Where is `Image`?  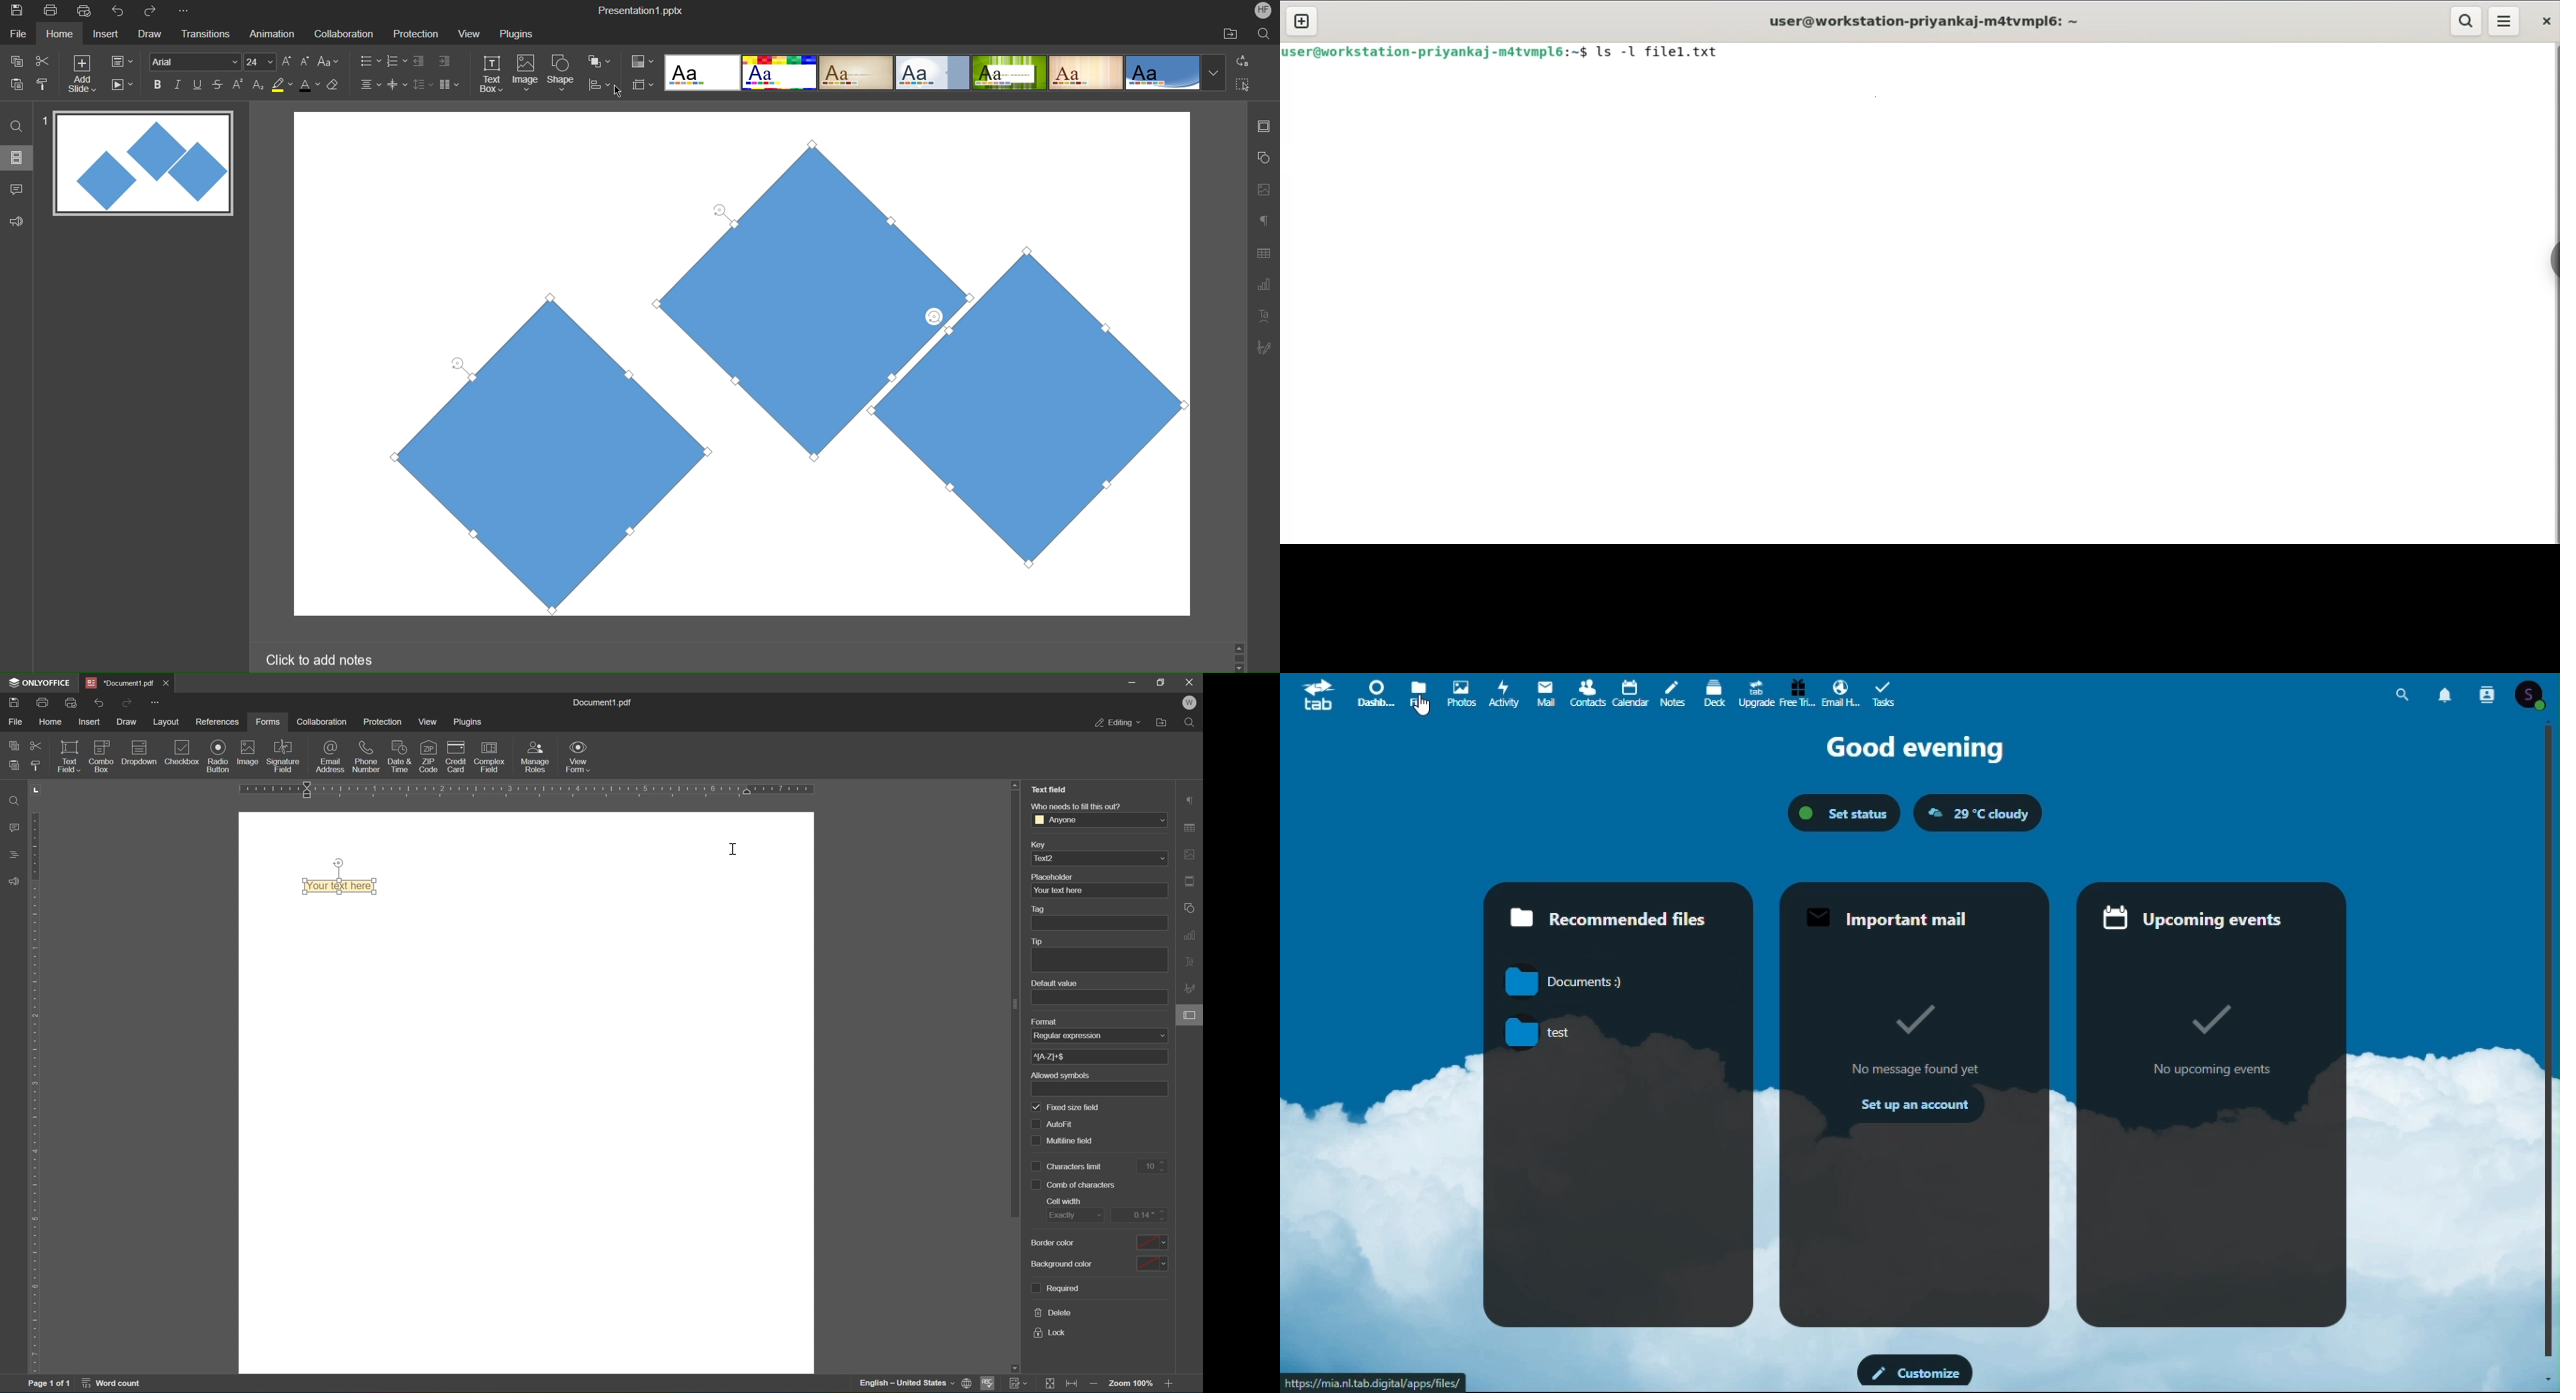
Image is located at coordinates (525, 75).